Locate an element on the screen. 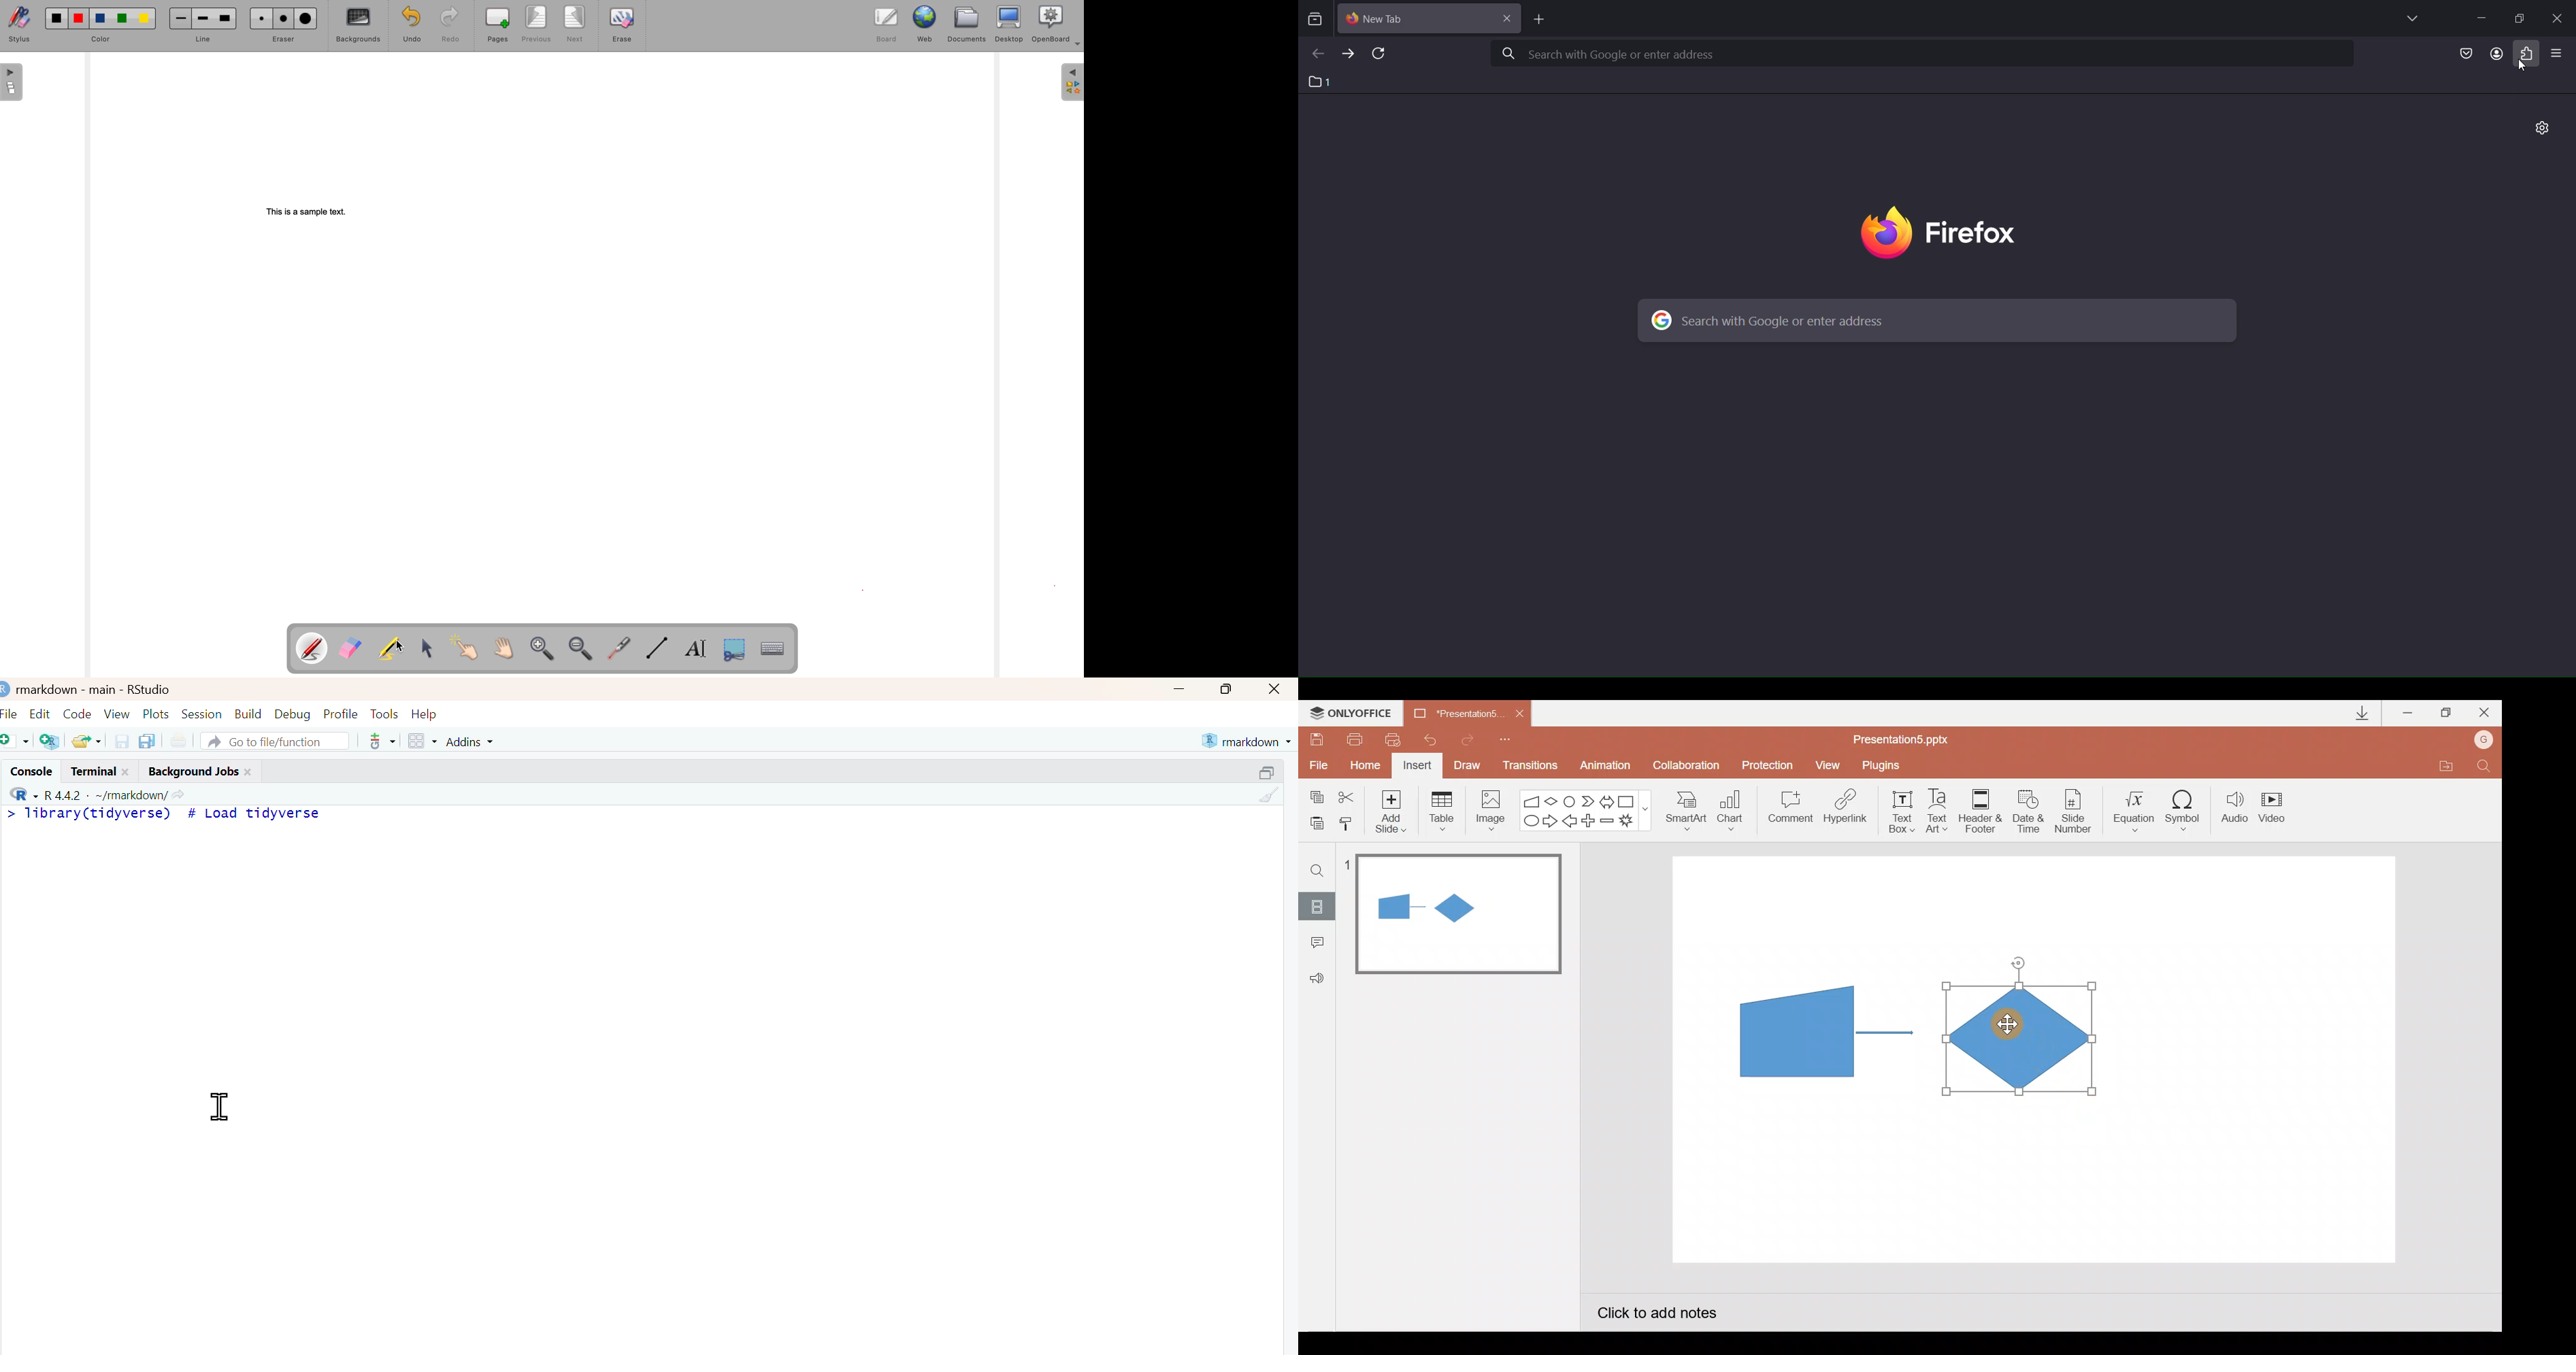  Rectangle is located at coordinates (1630, 800).